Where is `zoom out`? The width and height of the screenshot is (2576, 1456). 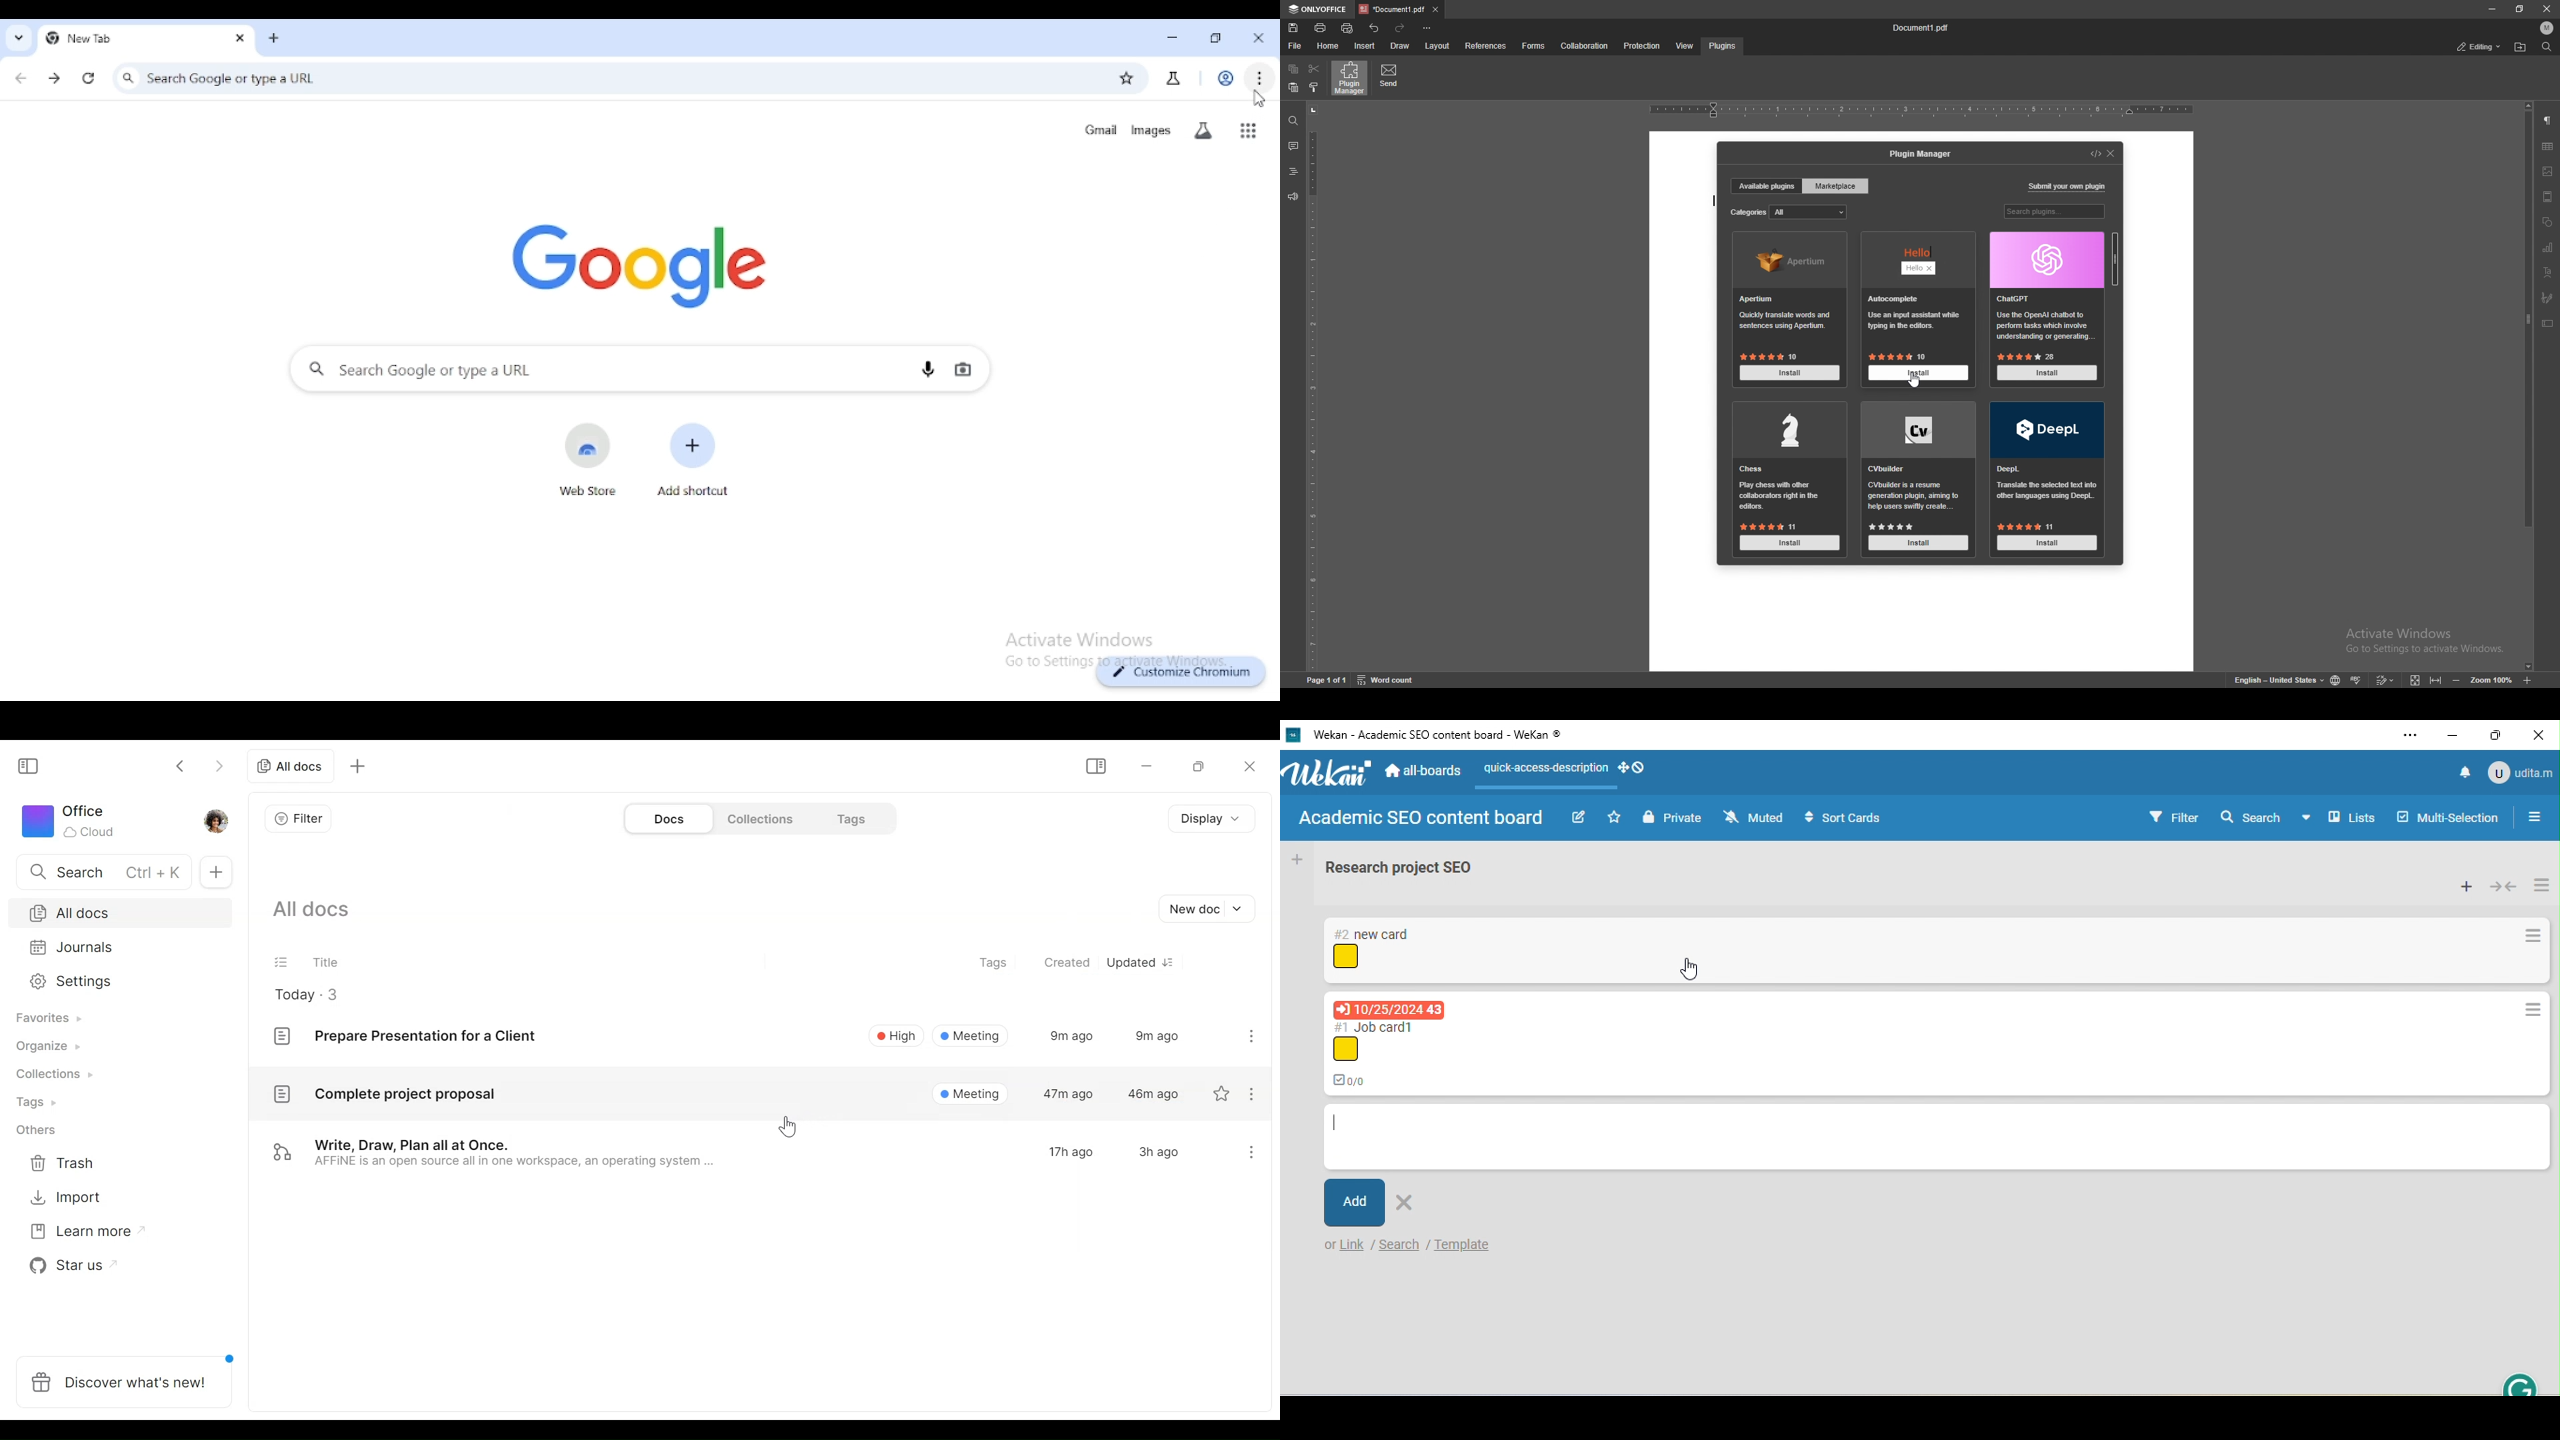 zoom out is located at coordinates (2455, 677).